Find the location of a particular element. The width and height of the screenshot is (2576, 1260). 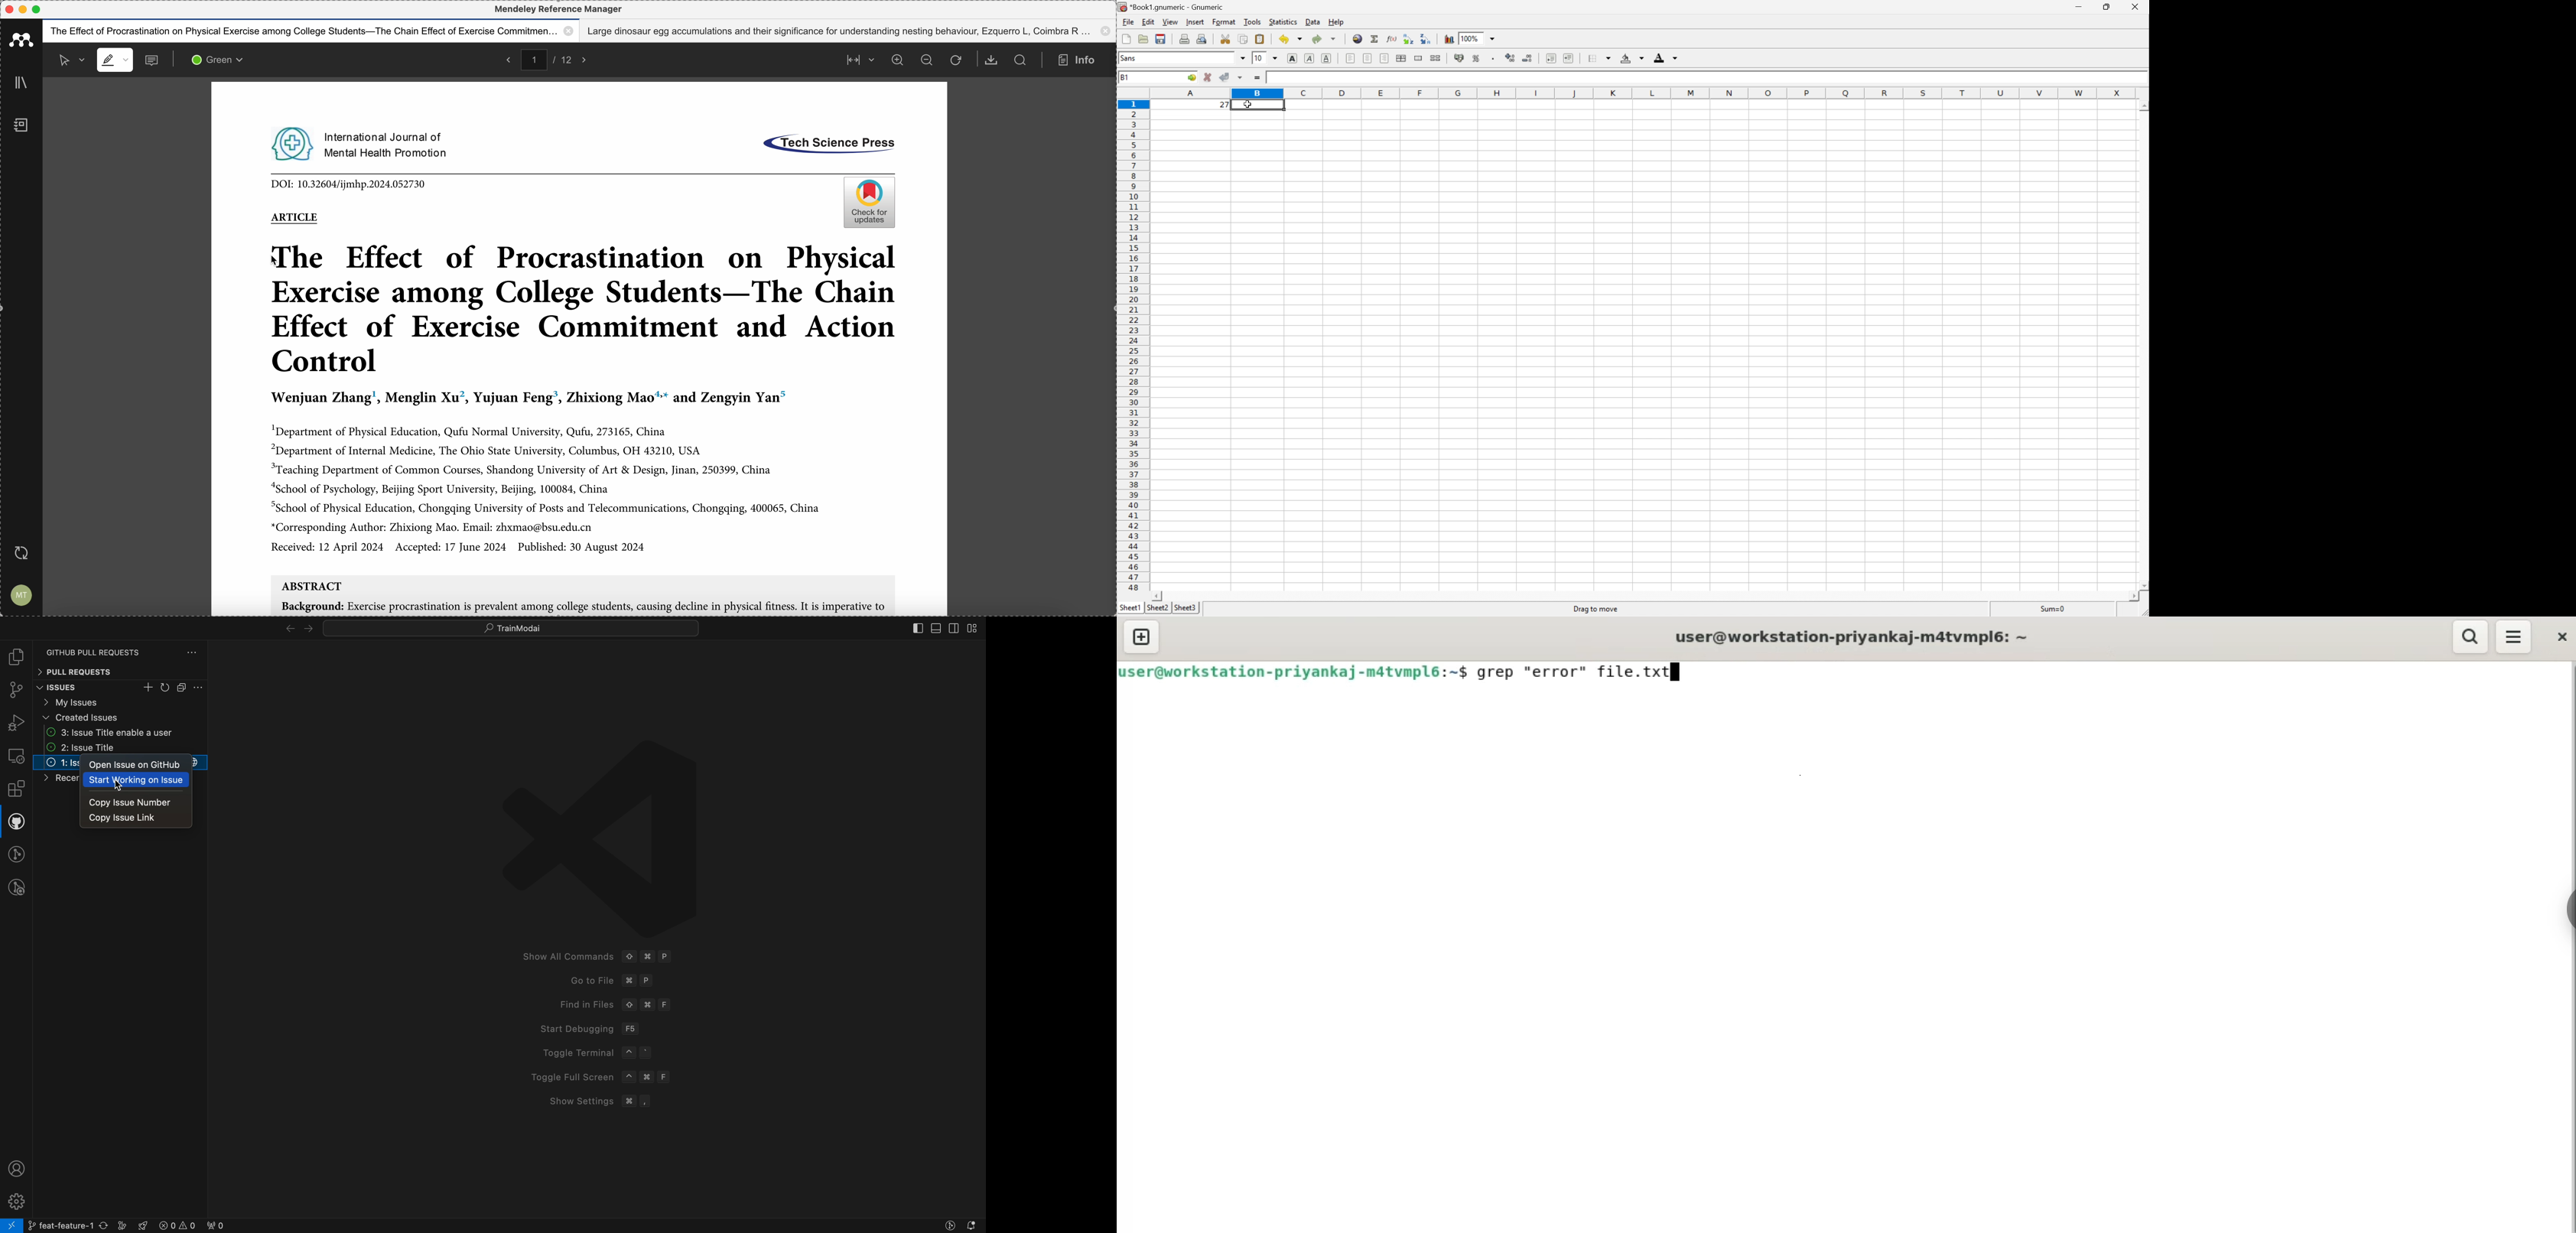

Set the format of the selected cells to include a thousands separator is located at coordinates (1494, 58).